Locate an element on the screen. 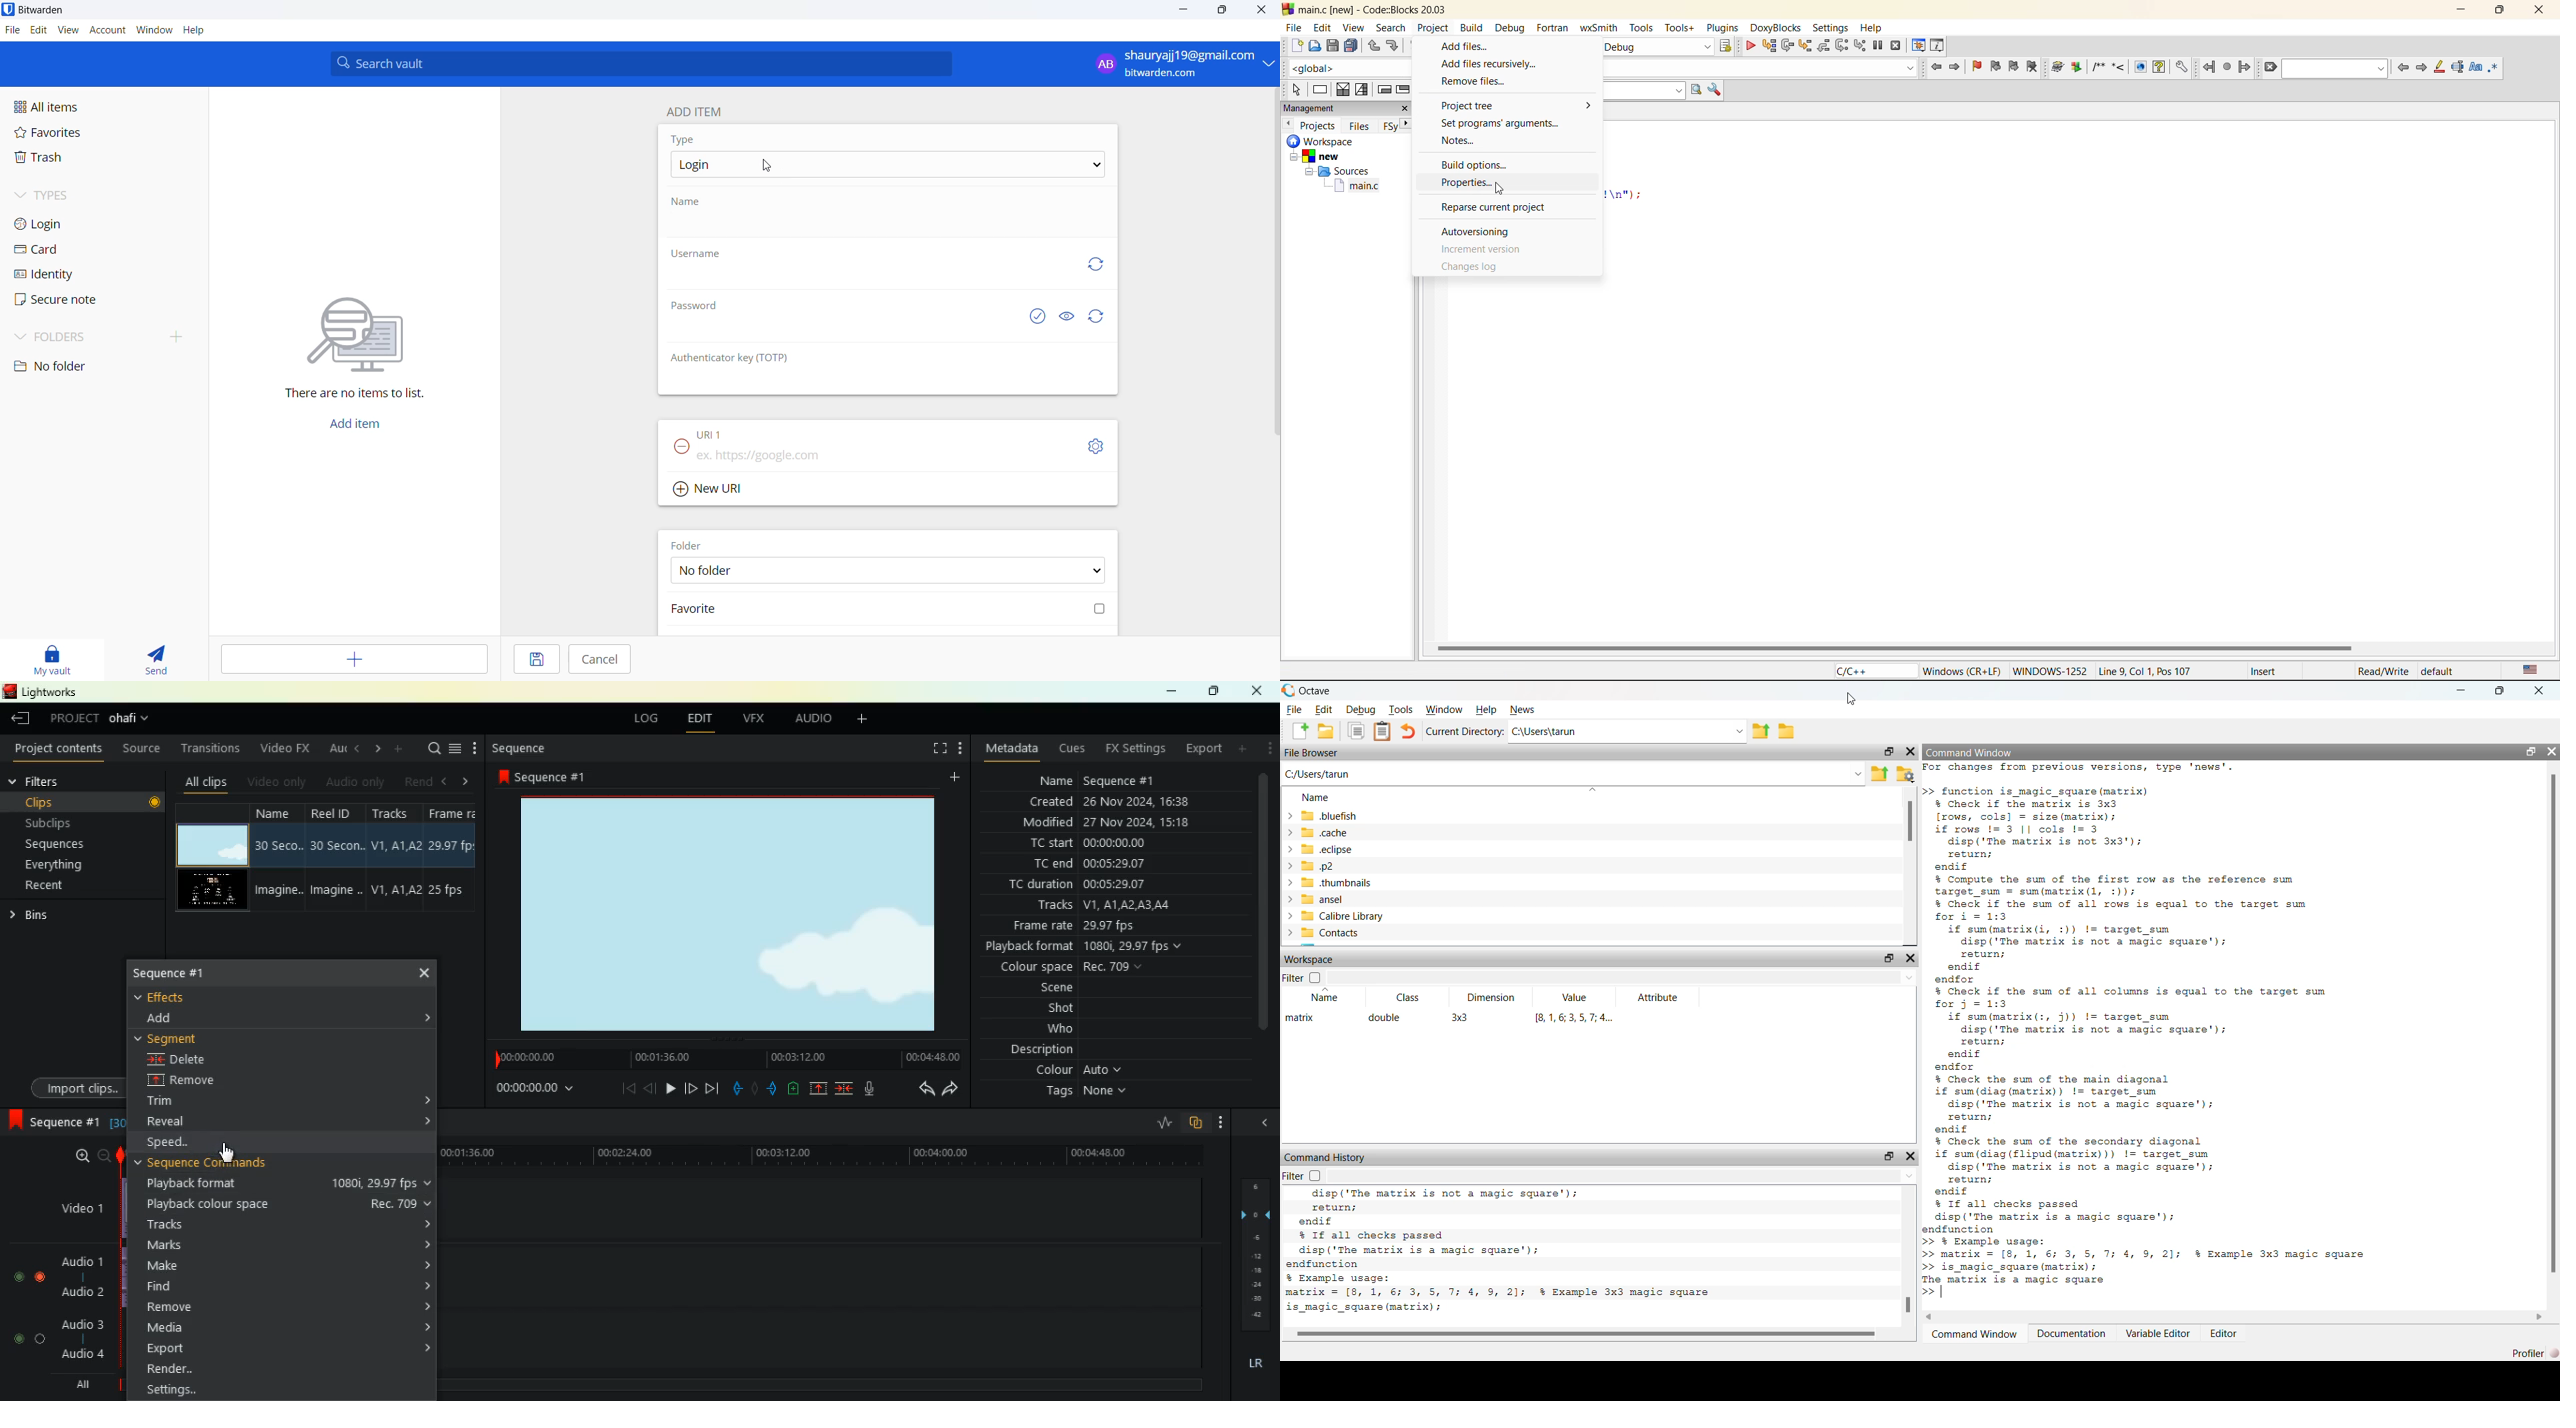 Image resolution: width=2576 pixels, height=1428 pixels. project tree is located at coordinates (1514, 107).